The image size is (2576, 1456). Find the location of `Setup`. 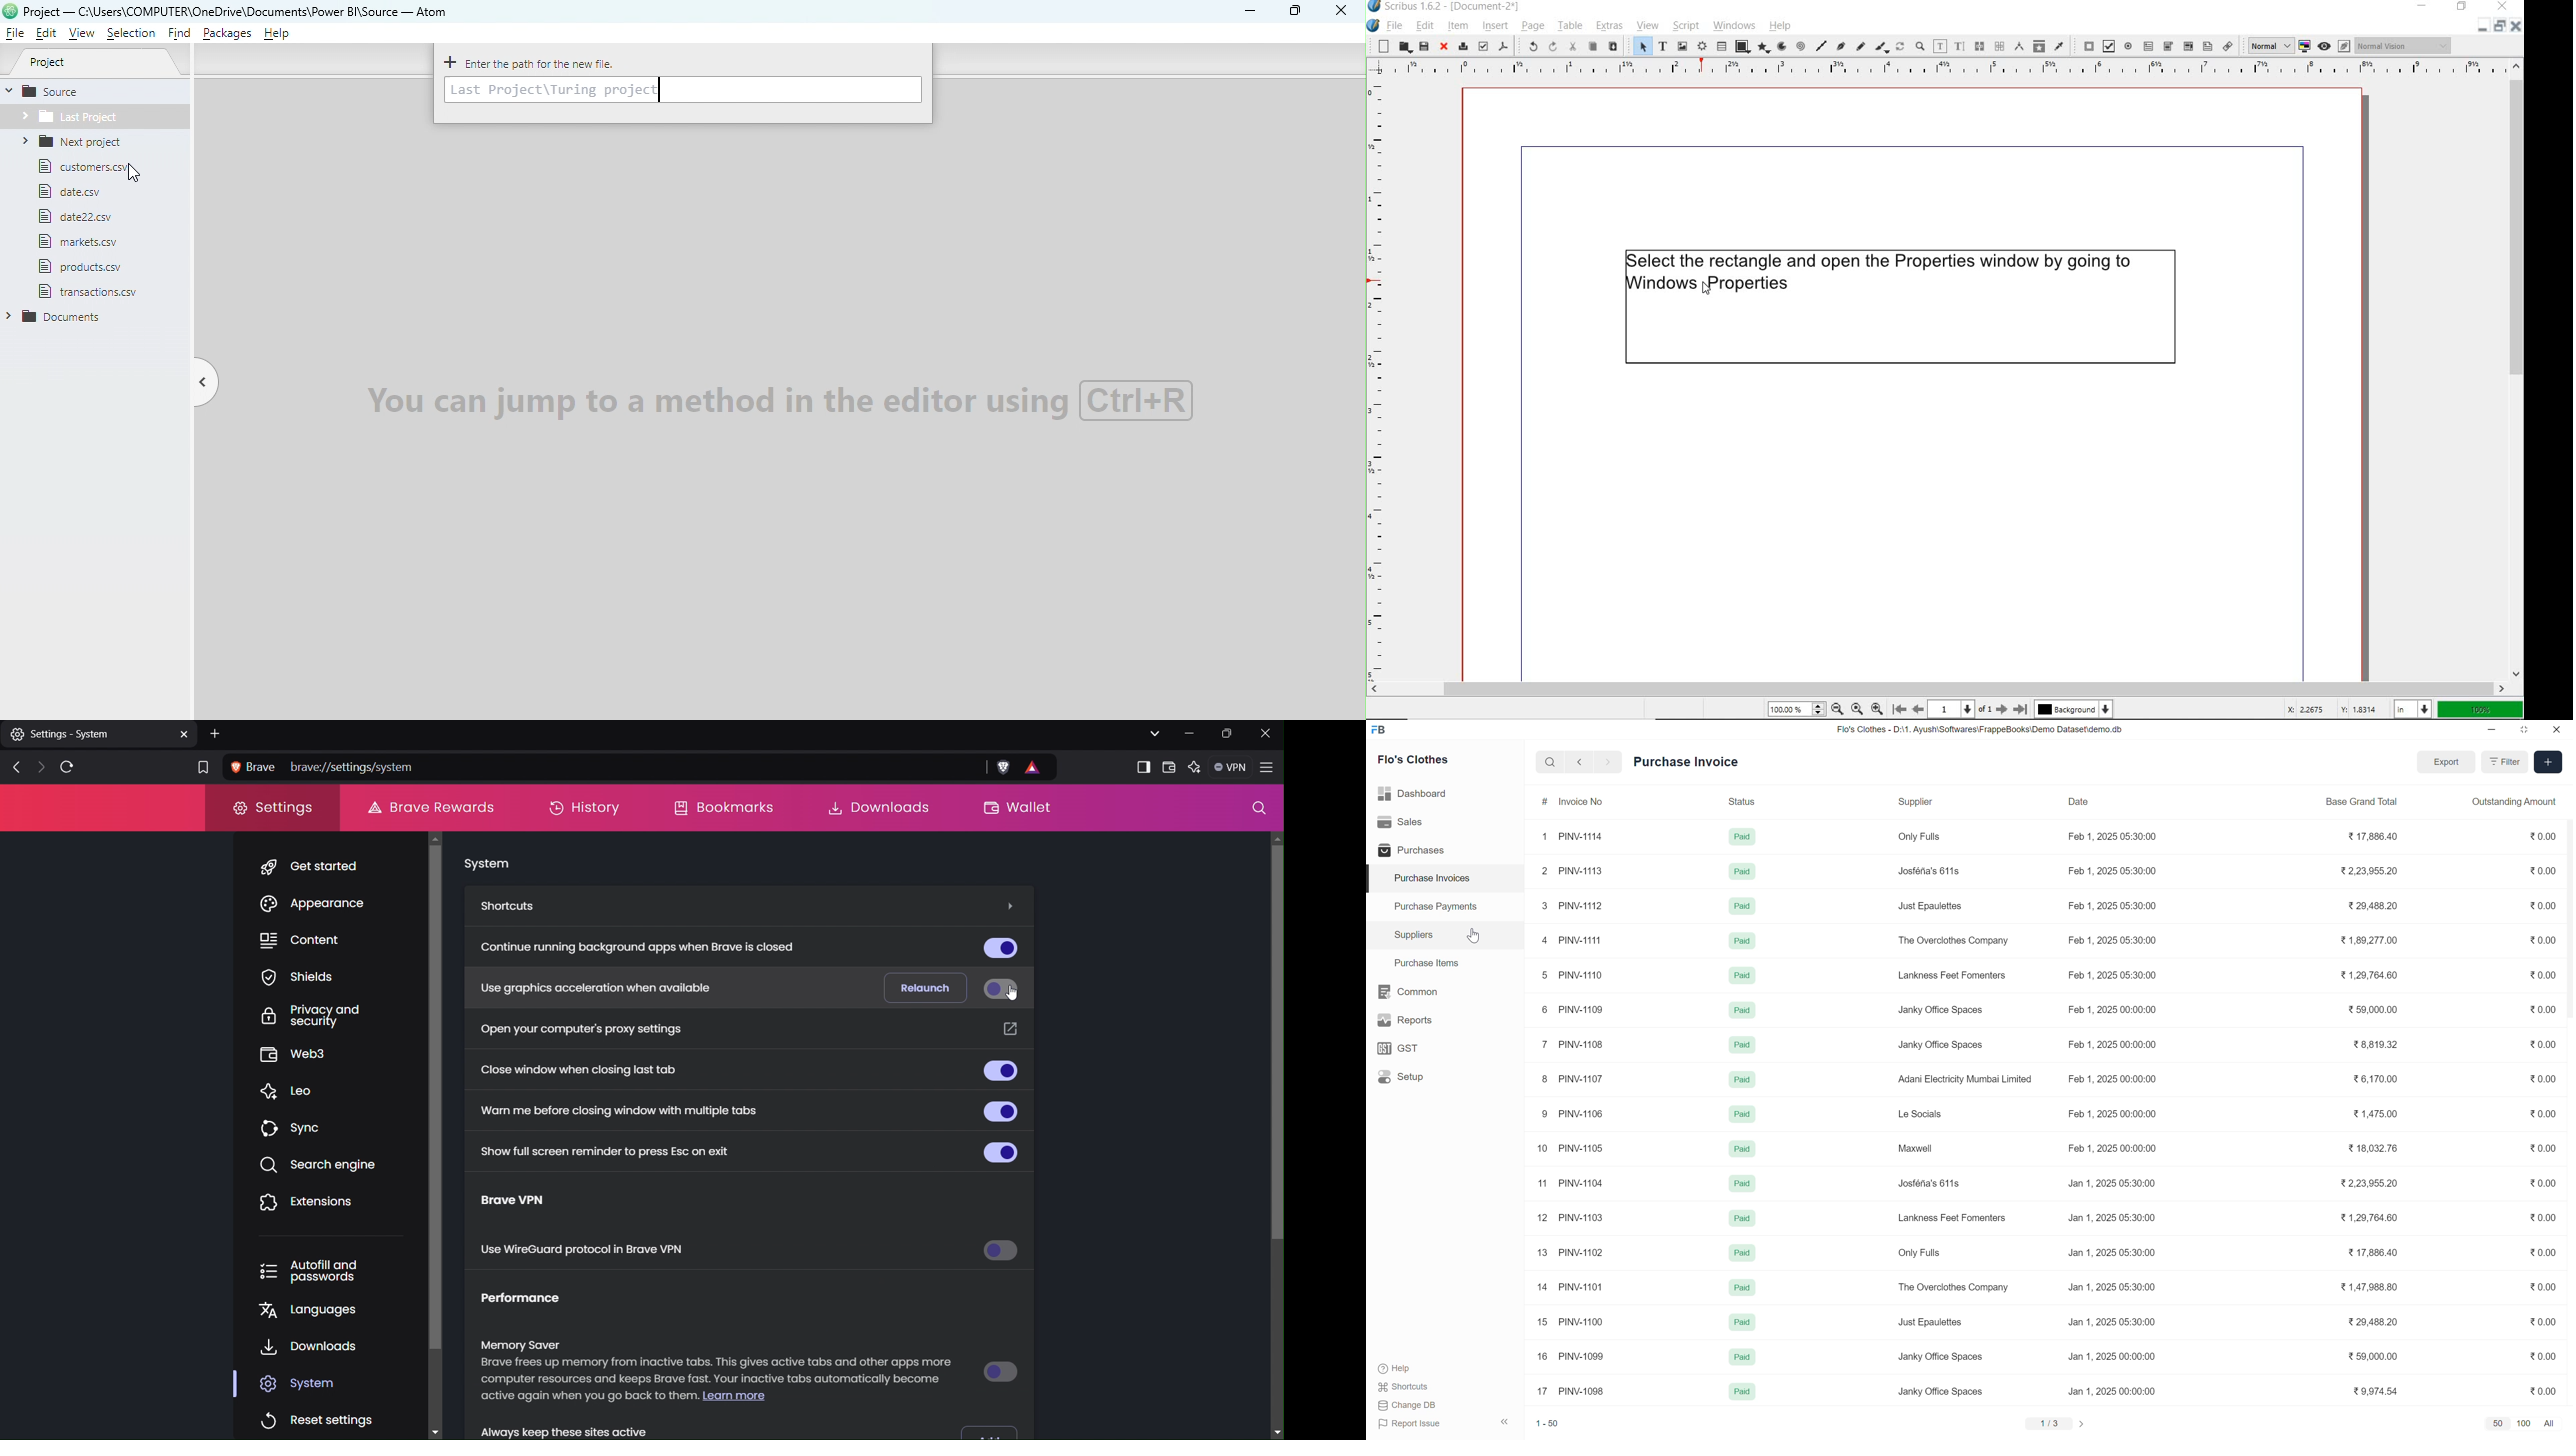

Setup is located at coordinates (1444, 1077).